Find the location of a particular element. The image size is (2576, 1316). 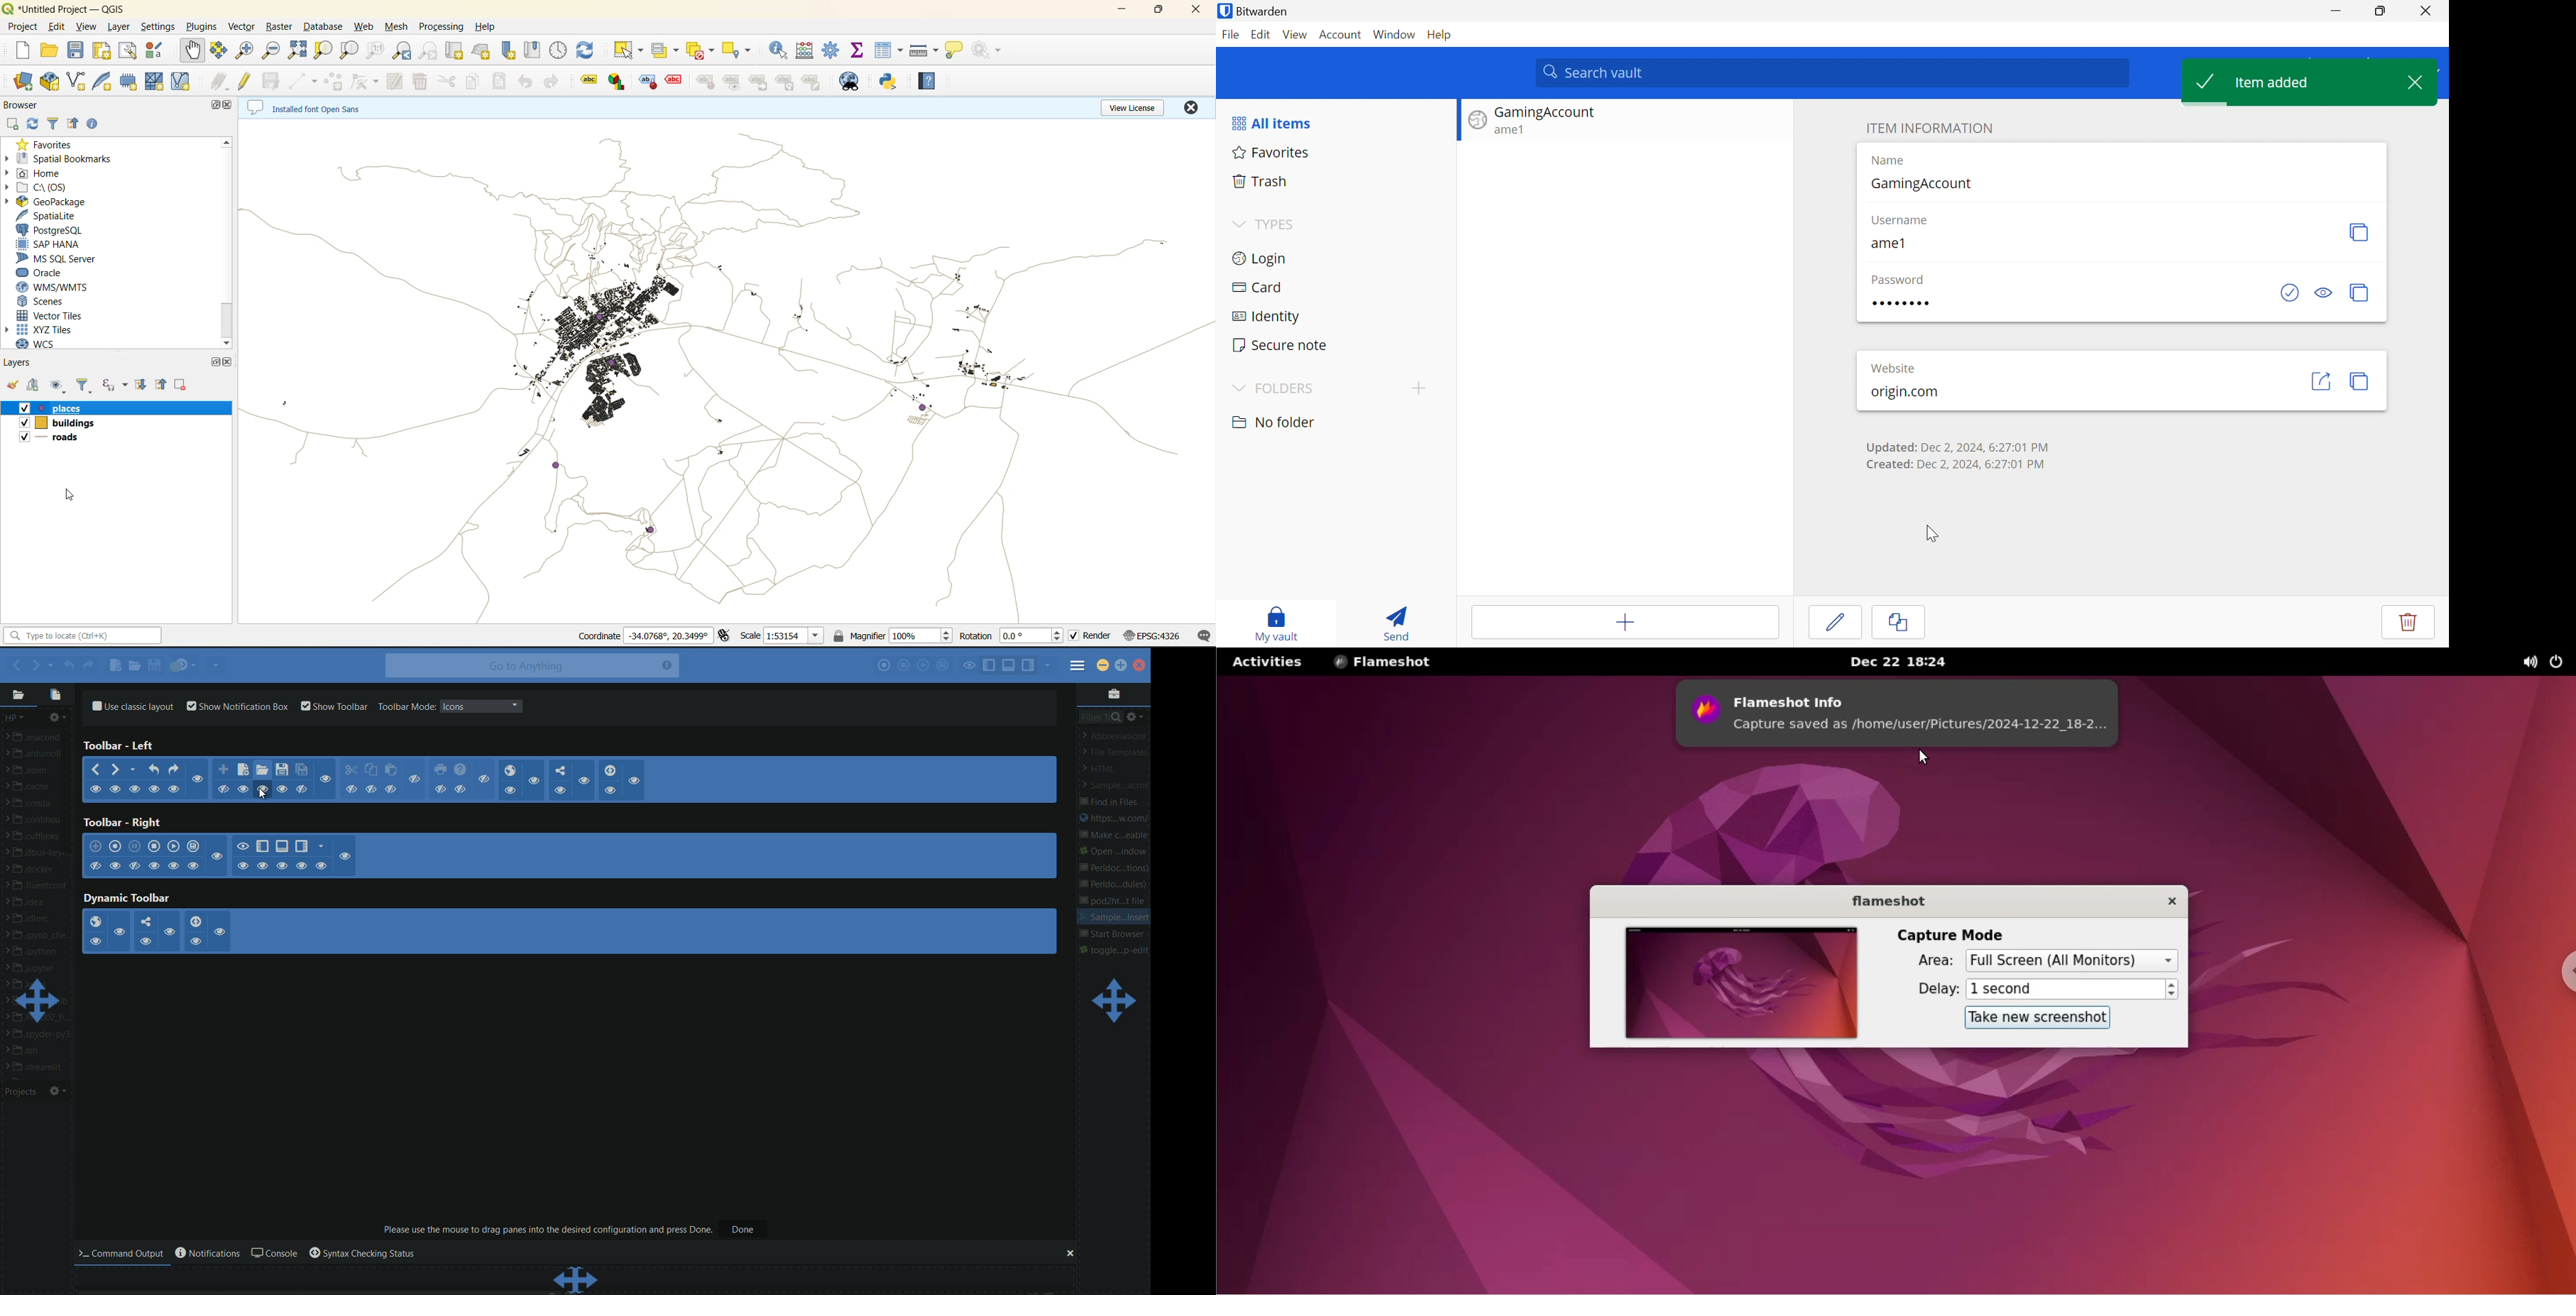

Edit is located at coordinates (1263, 33).